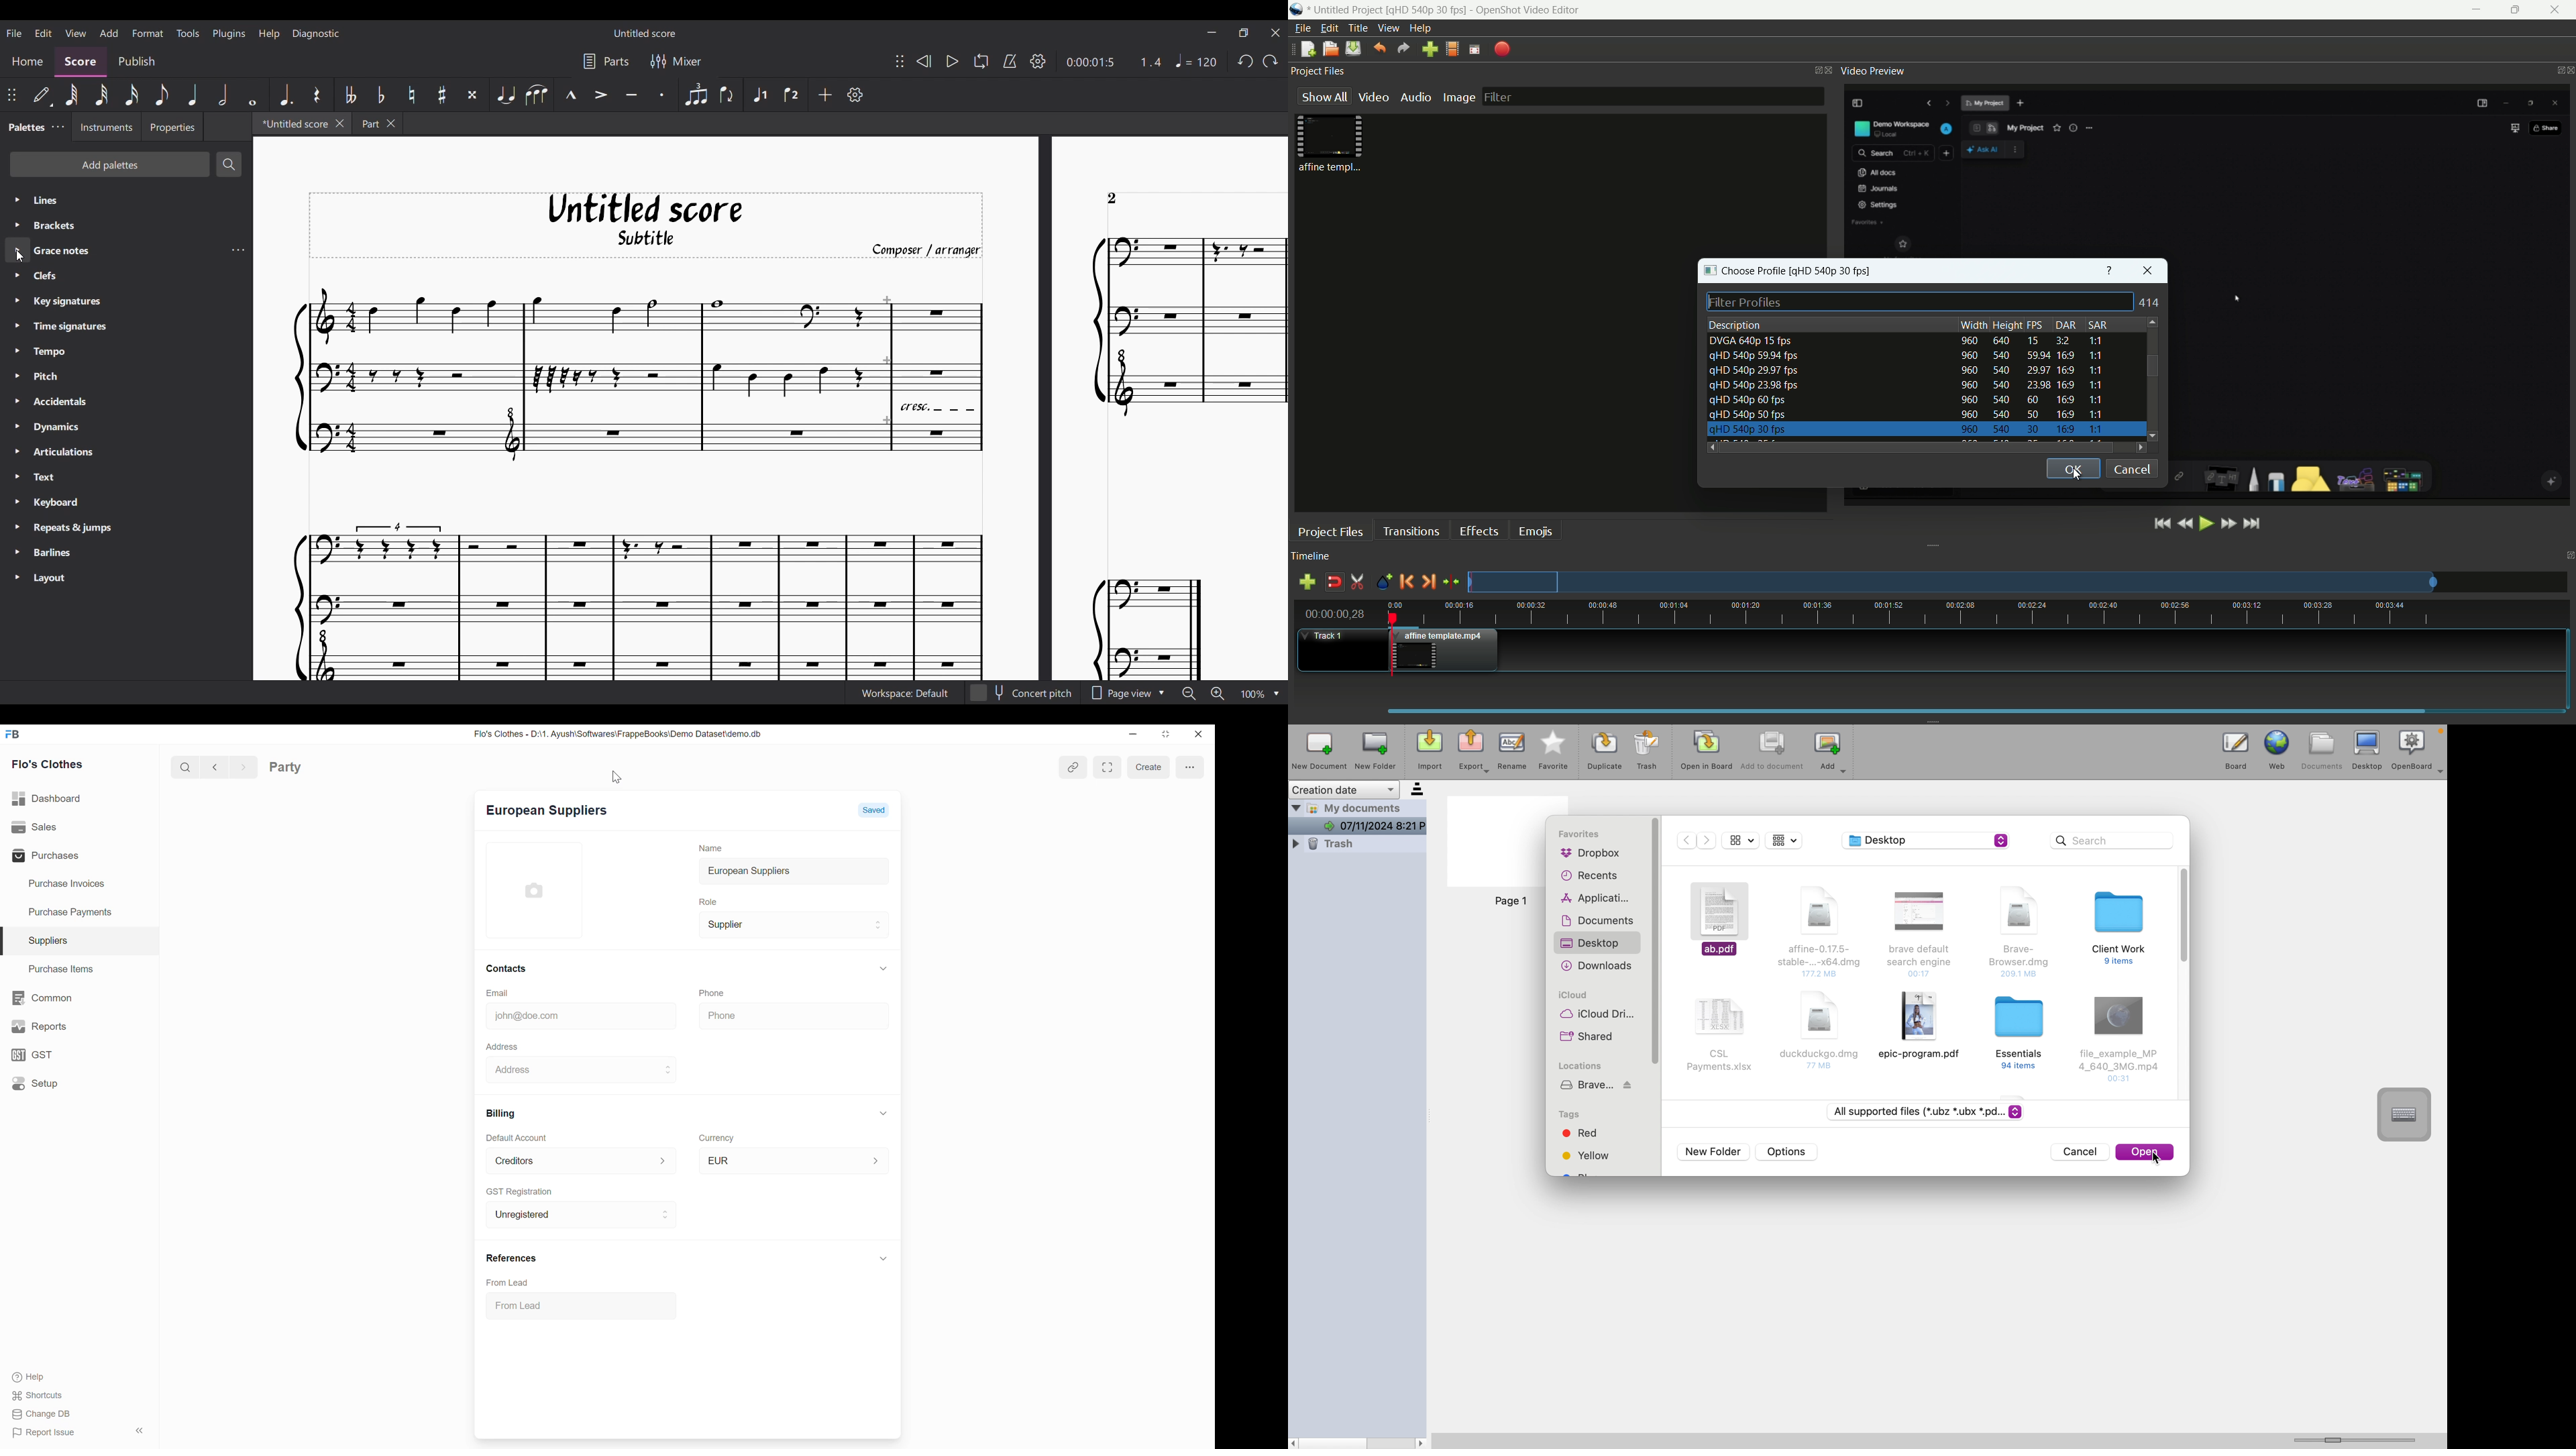 This screenshot has width=2576, height=1456. I want to click on GST Registration, so click(525, 1191).